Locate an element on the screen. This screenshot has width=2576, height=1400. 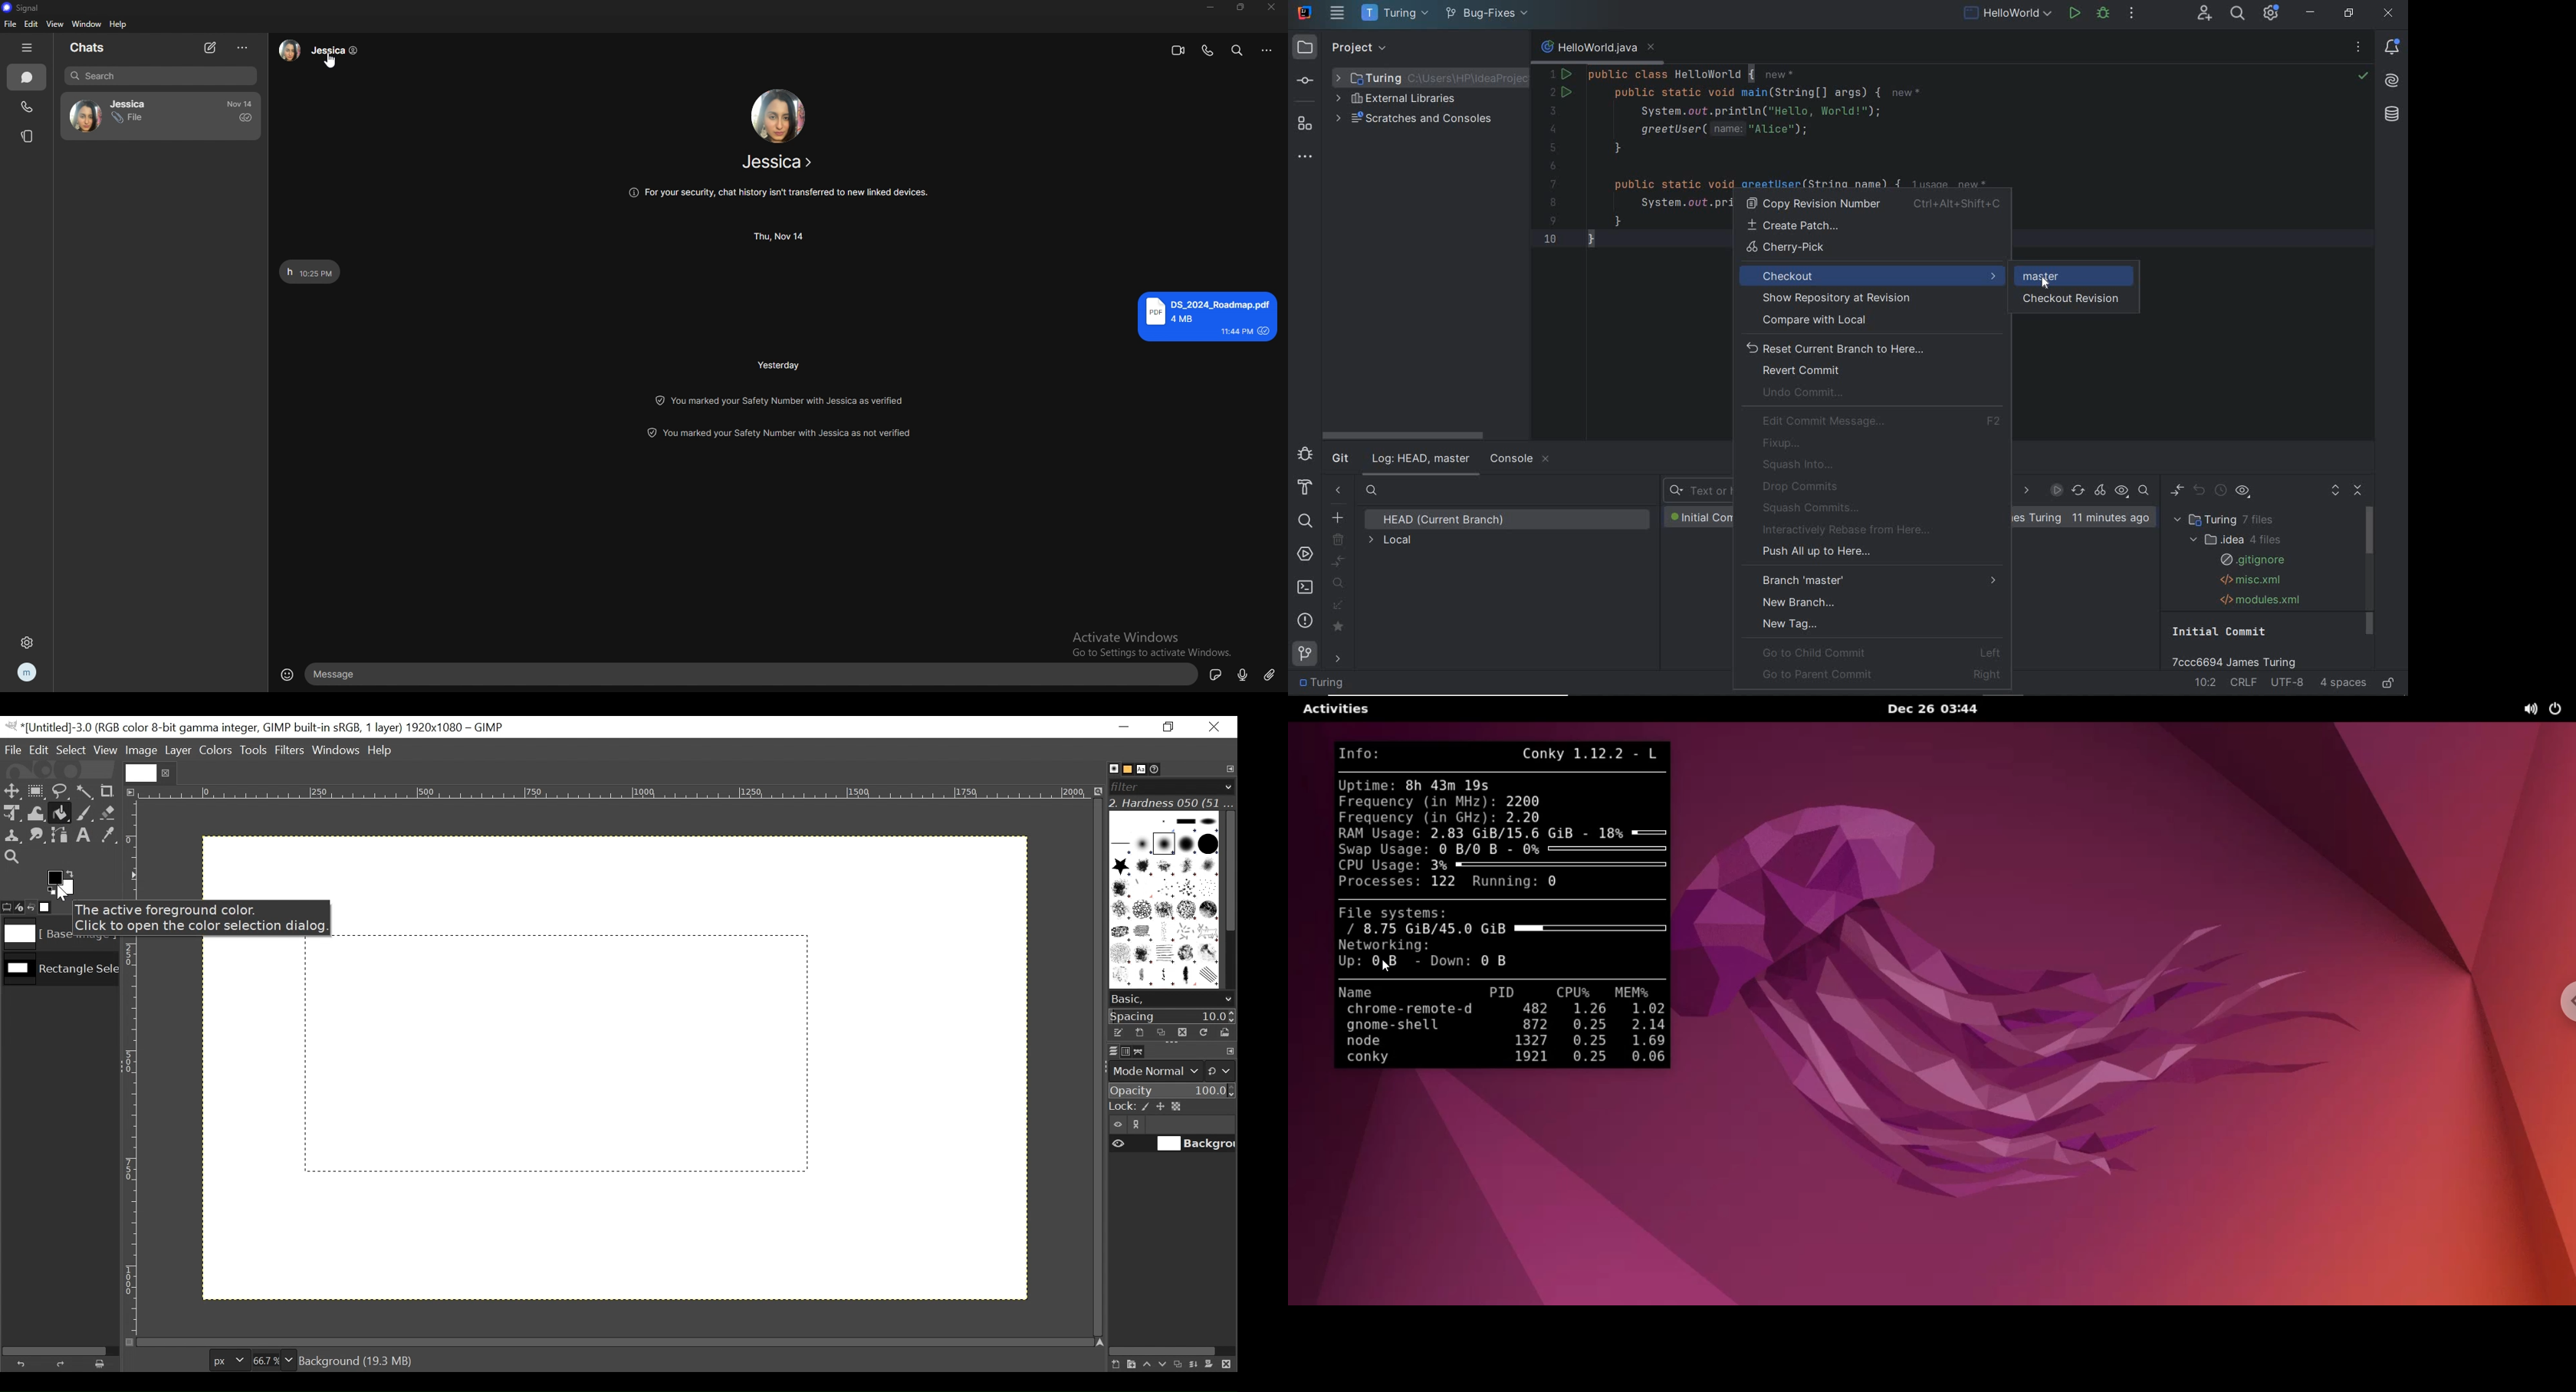
voice call is located at coordinates (1208, 51).